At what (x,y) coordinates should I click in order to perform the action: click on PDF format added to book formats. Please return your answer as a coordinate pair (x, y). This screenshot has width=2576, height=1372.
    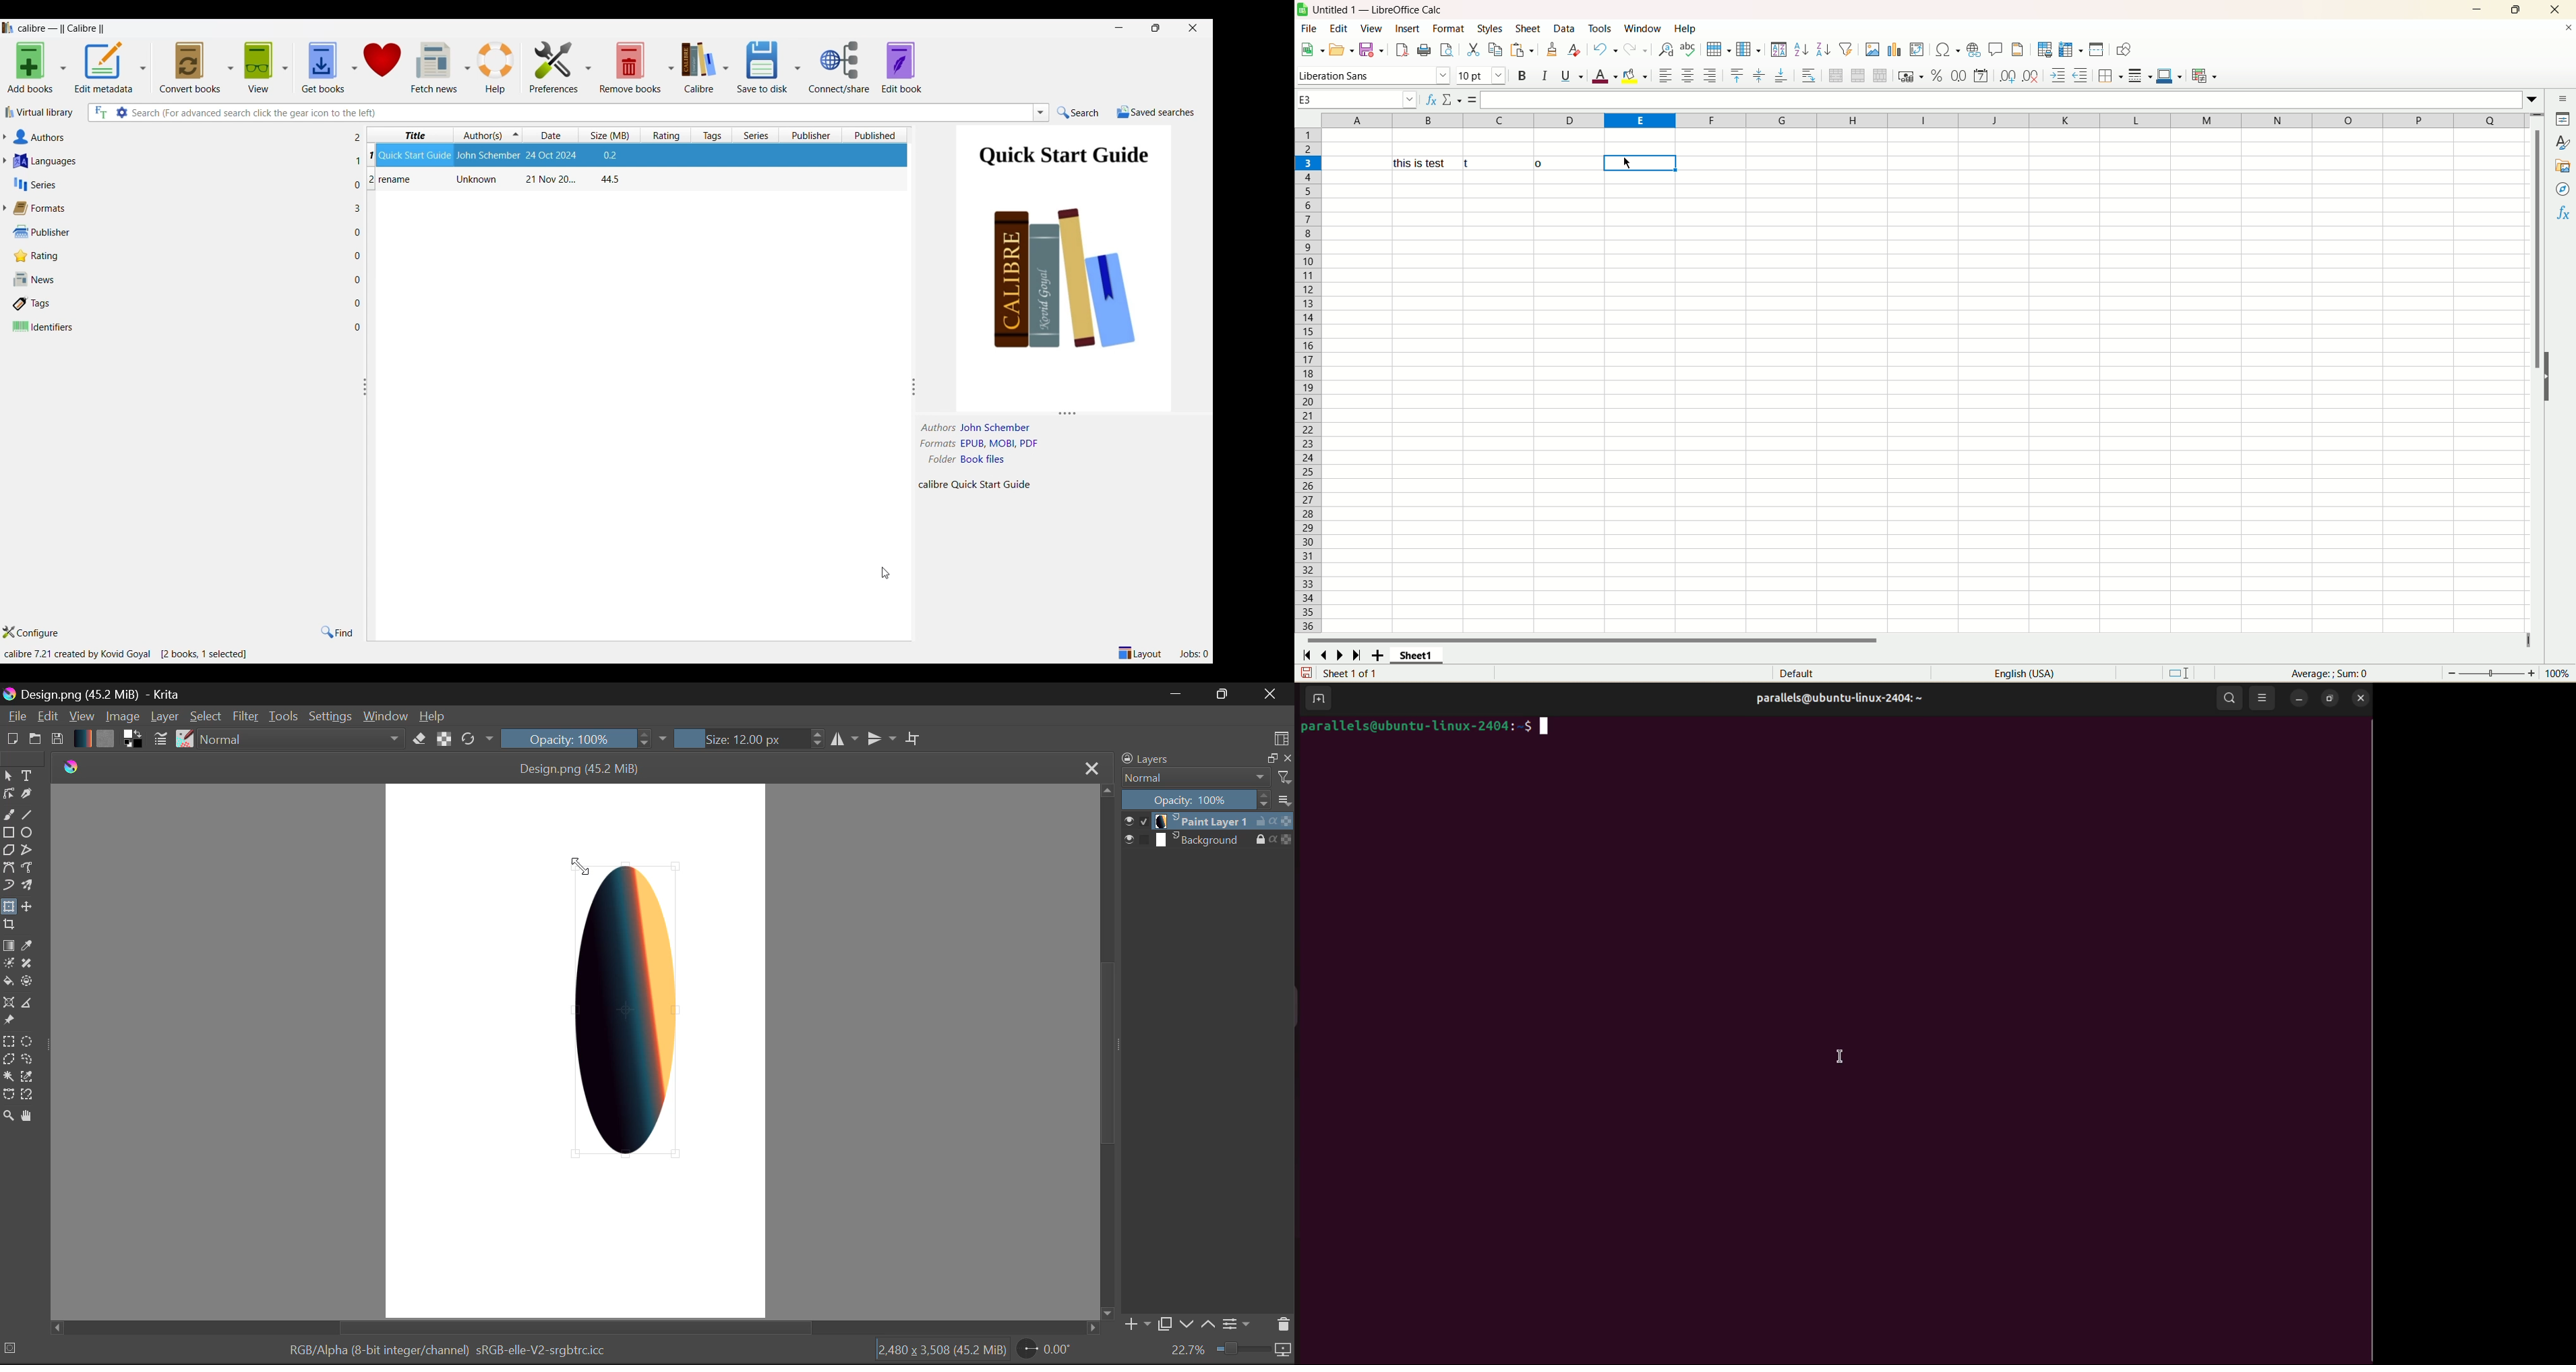
    Looking at the image, I should click on (1011, 444).